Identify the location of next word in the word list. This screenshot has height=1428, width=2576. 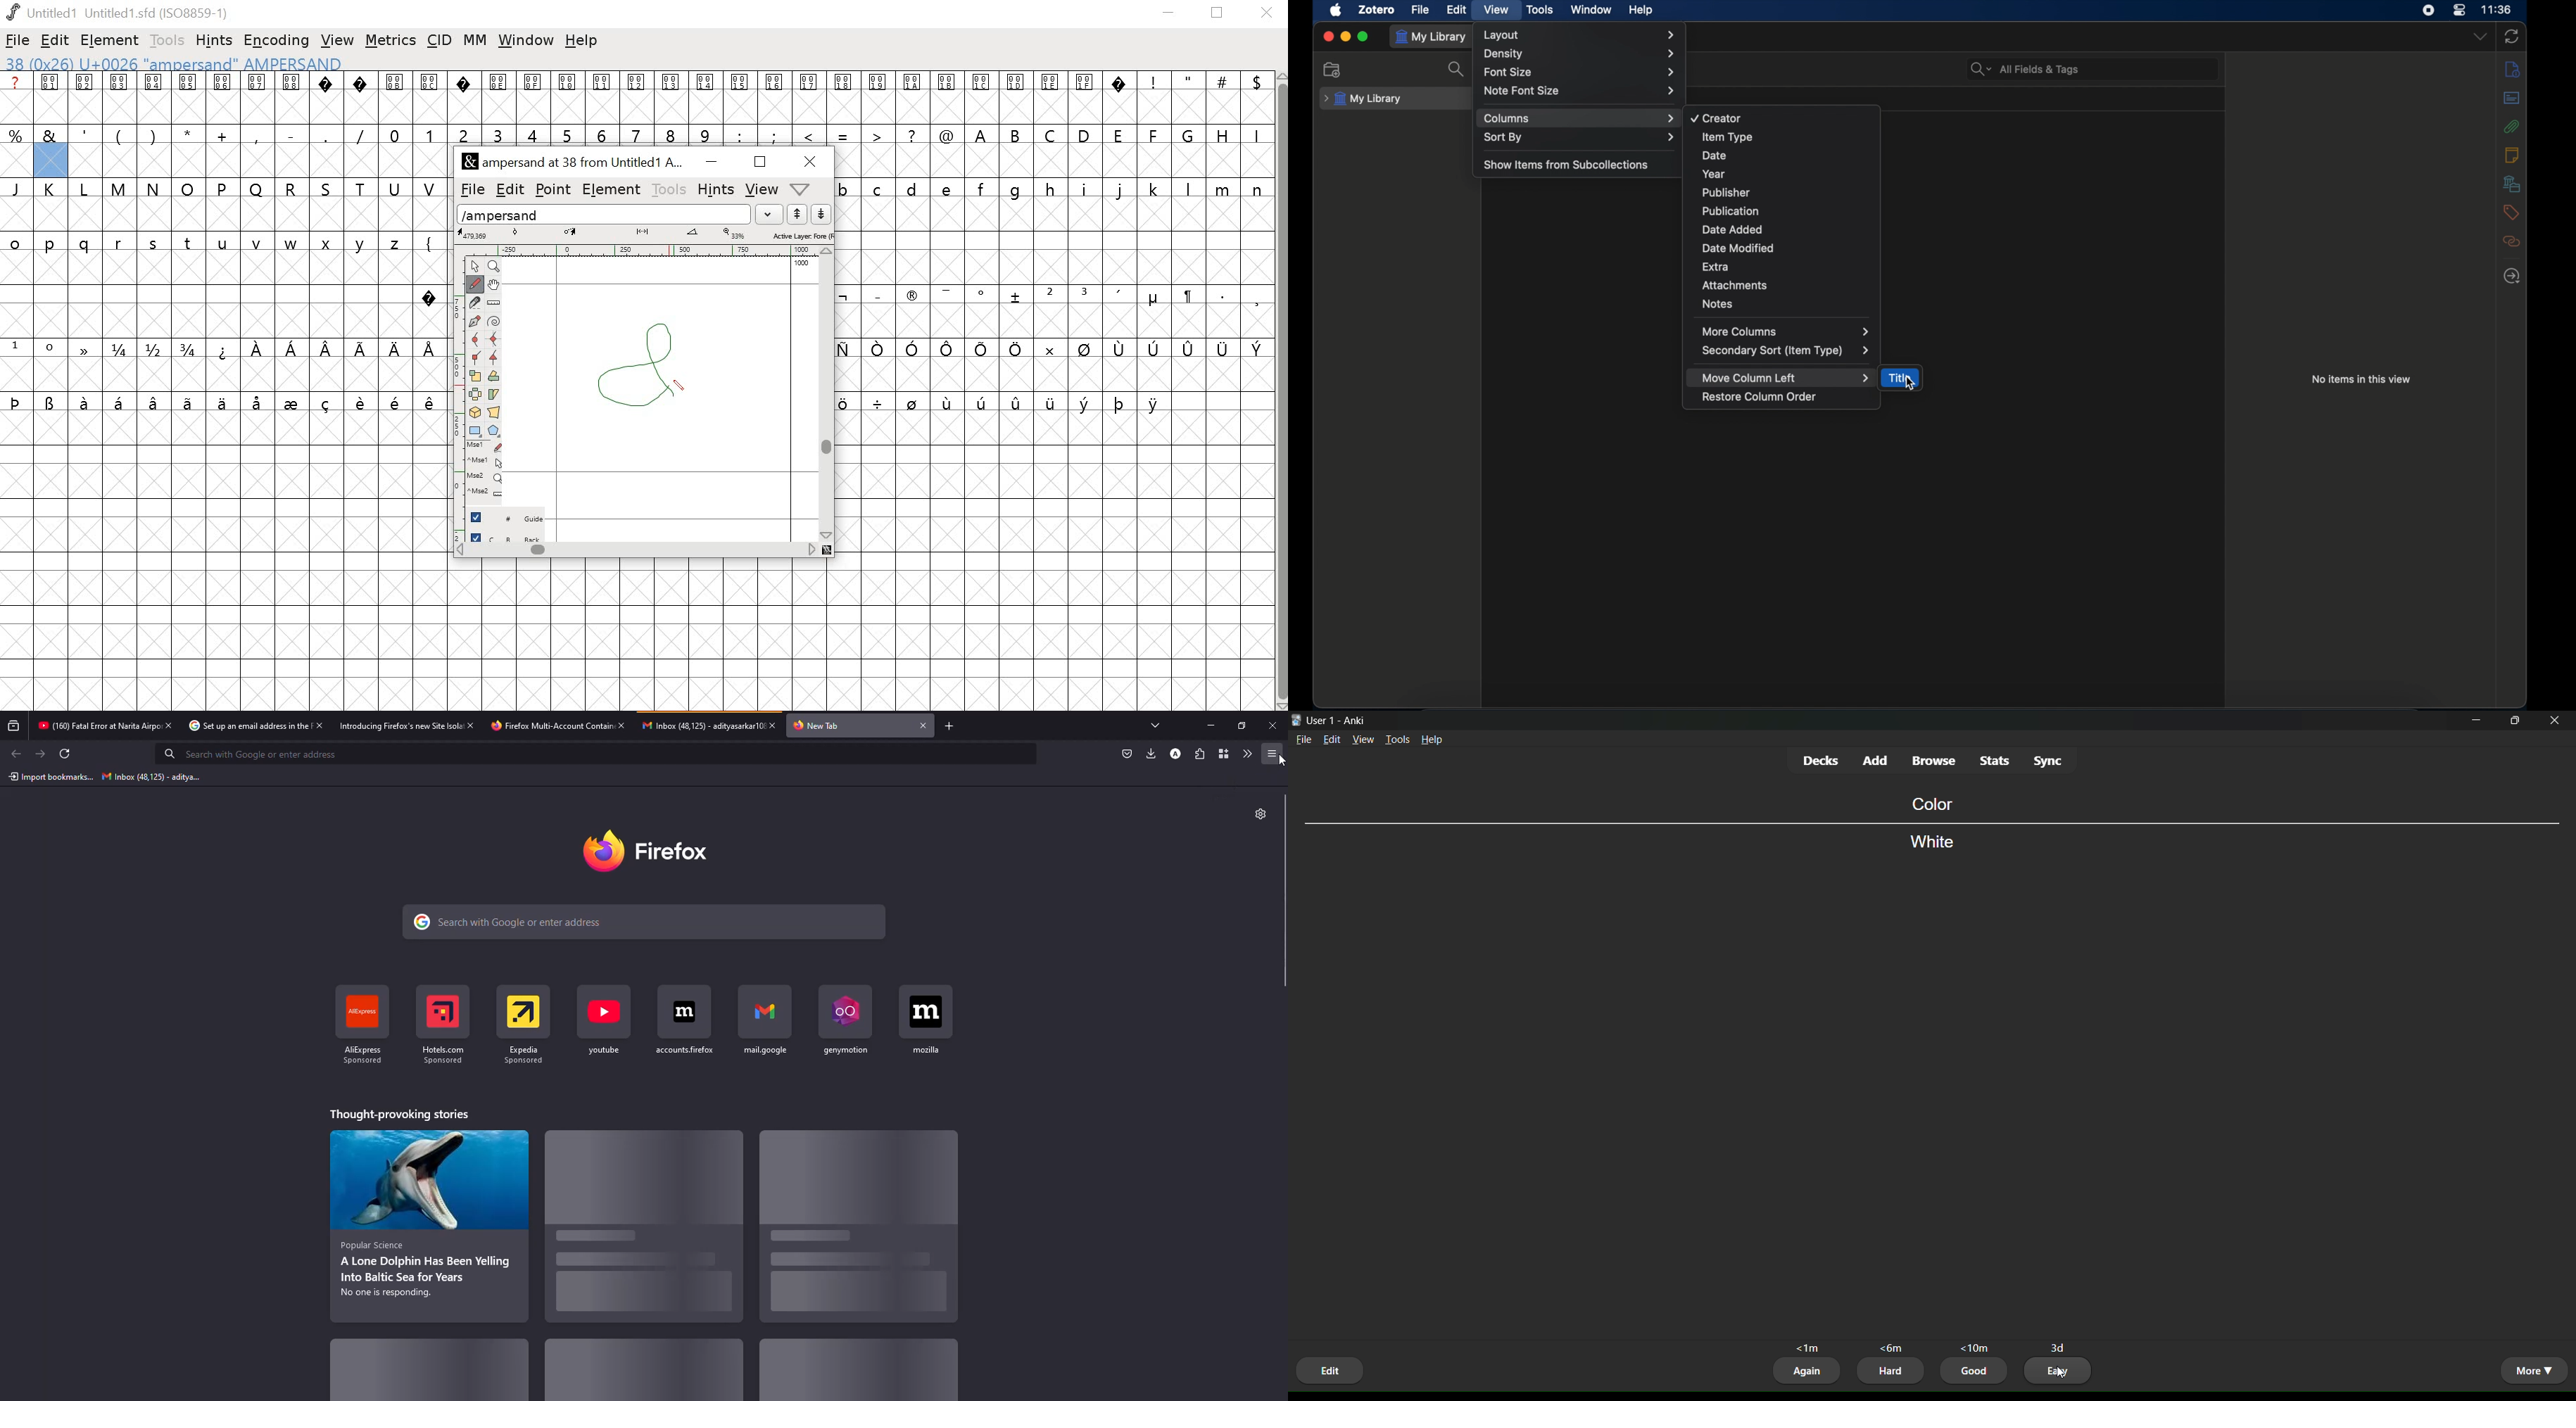
(821, 215).